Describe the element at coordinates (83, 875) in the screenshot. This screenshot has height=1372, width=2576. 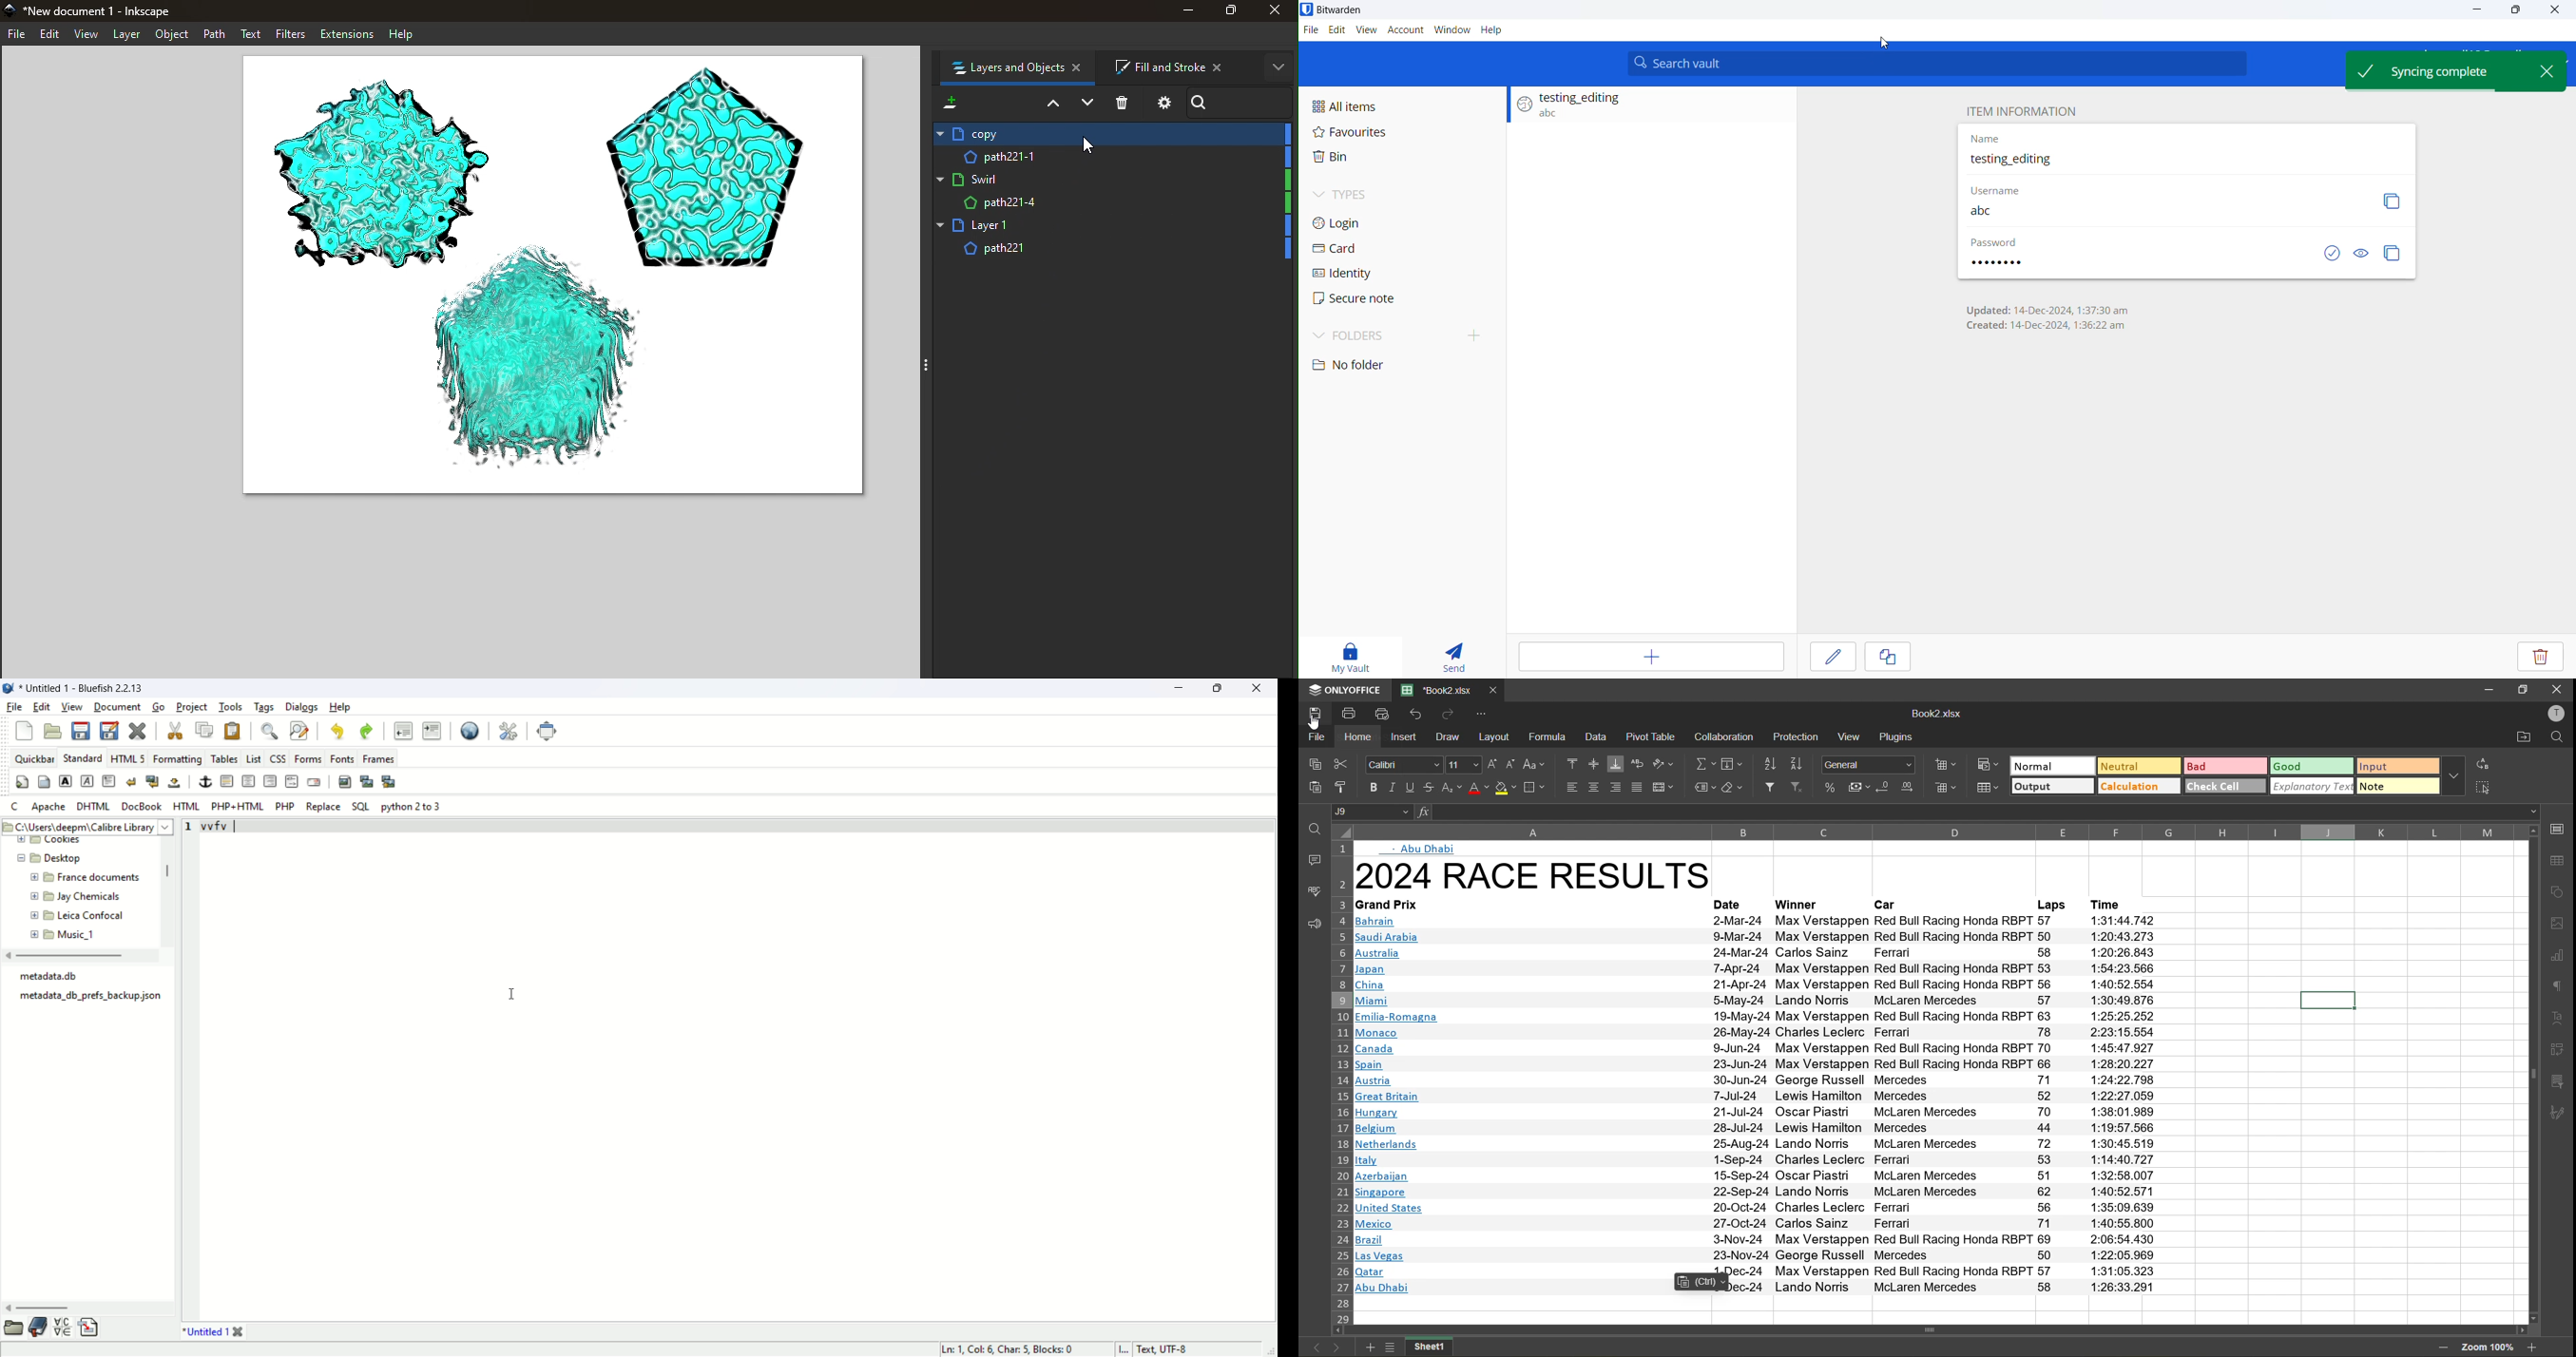
I see `folder name` at that location.